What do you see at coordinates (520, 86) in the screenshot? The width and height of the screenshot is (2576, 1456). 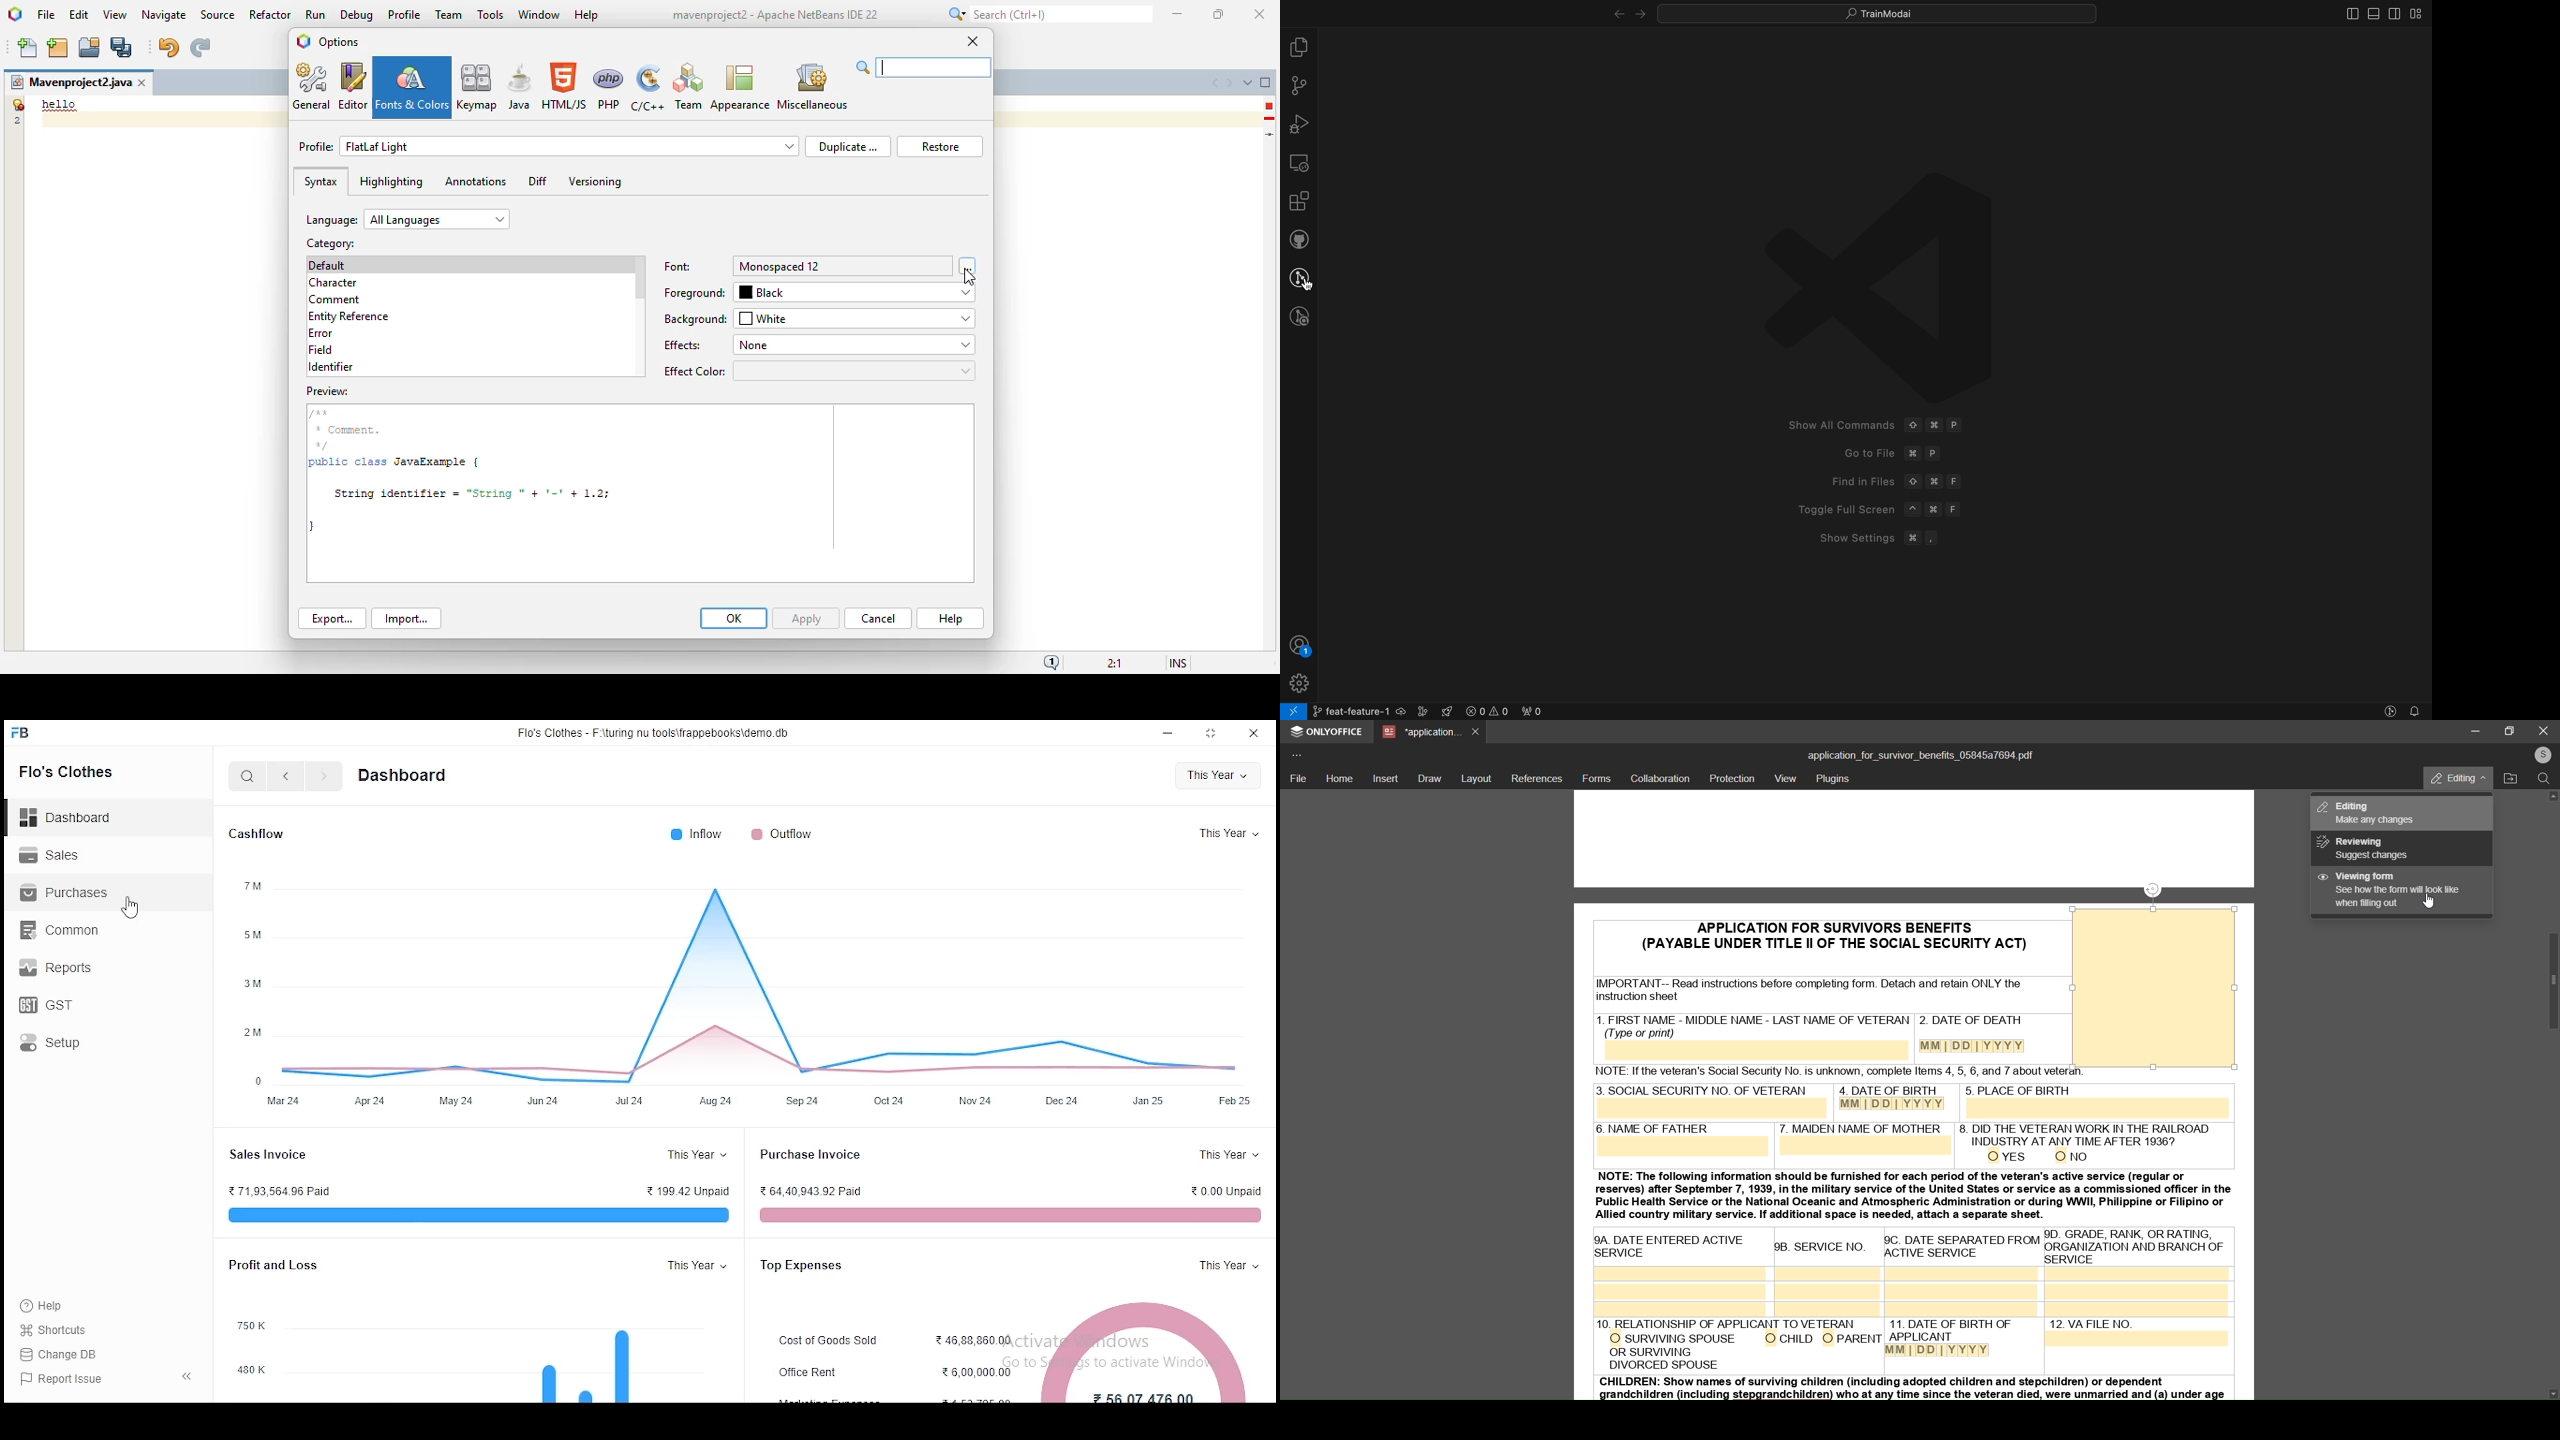 I see `java` at bounding box center [520, 86].